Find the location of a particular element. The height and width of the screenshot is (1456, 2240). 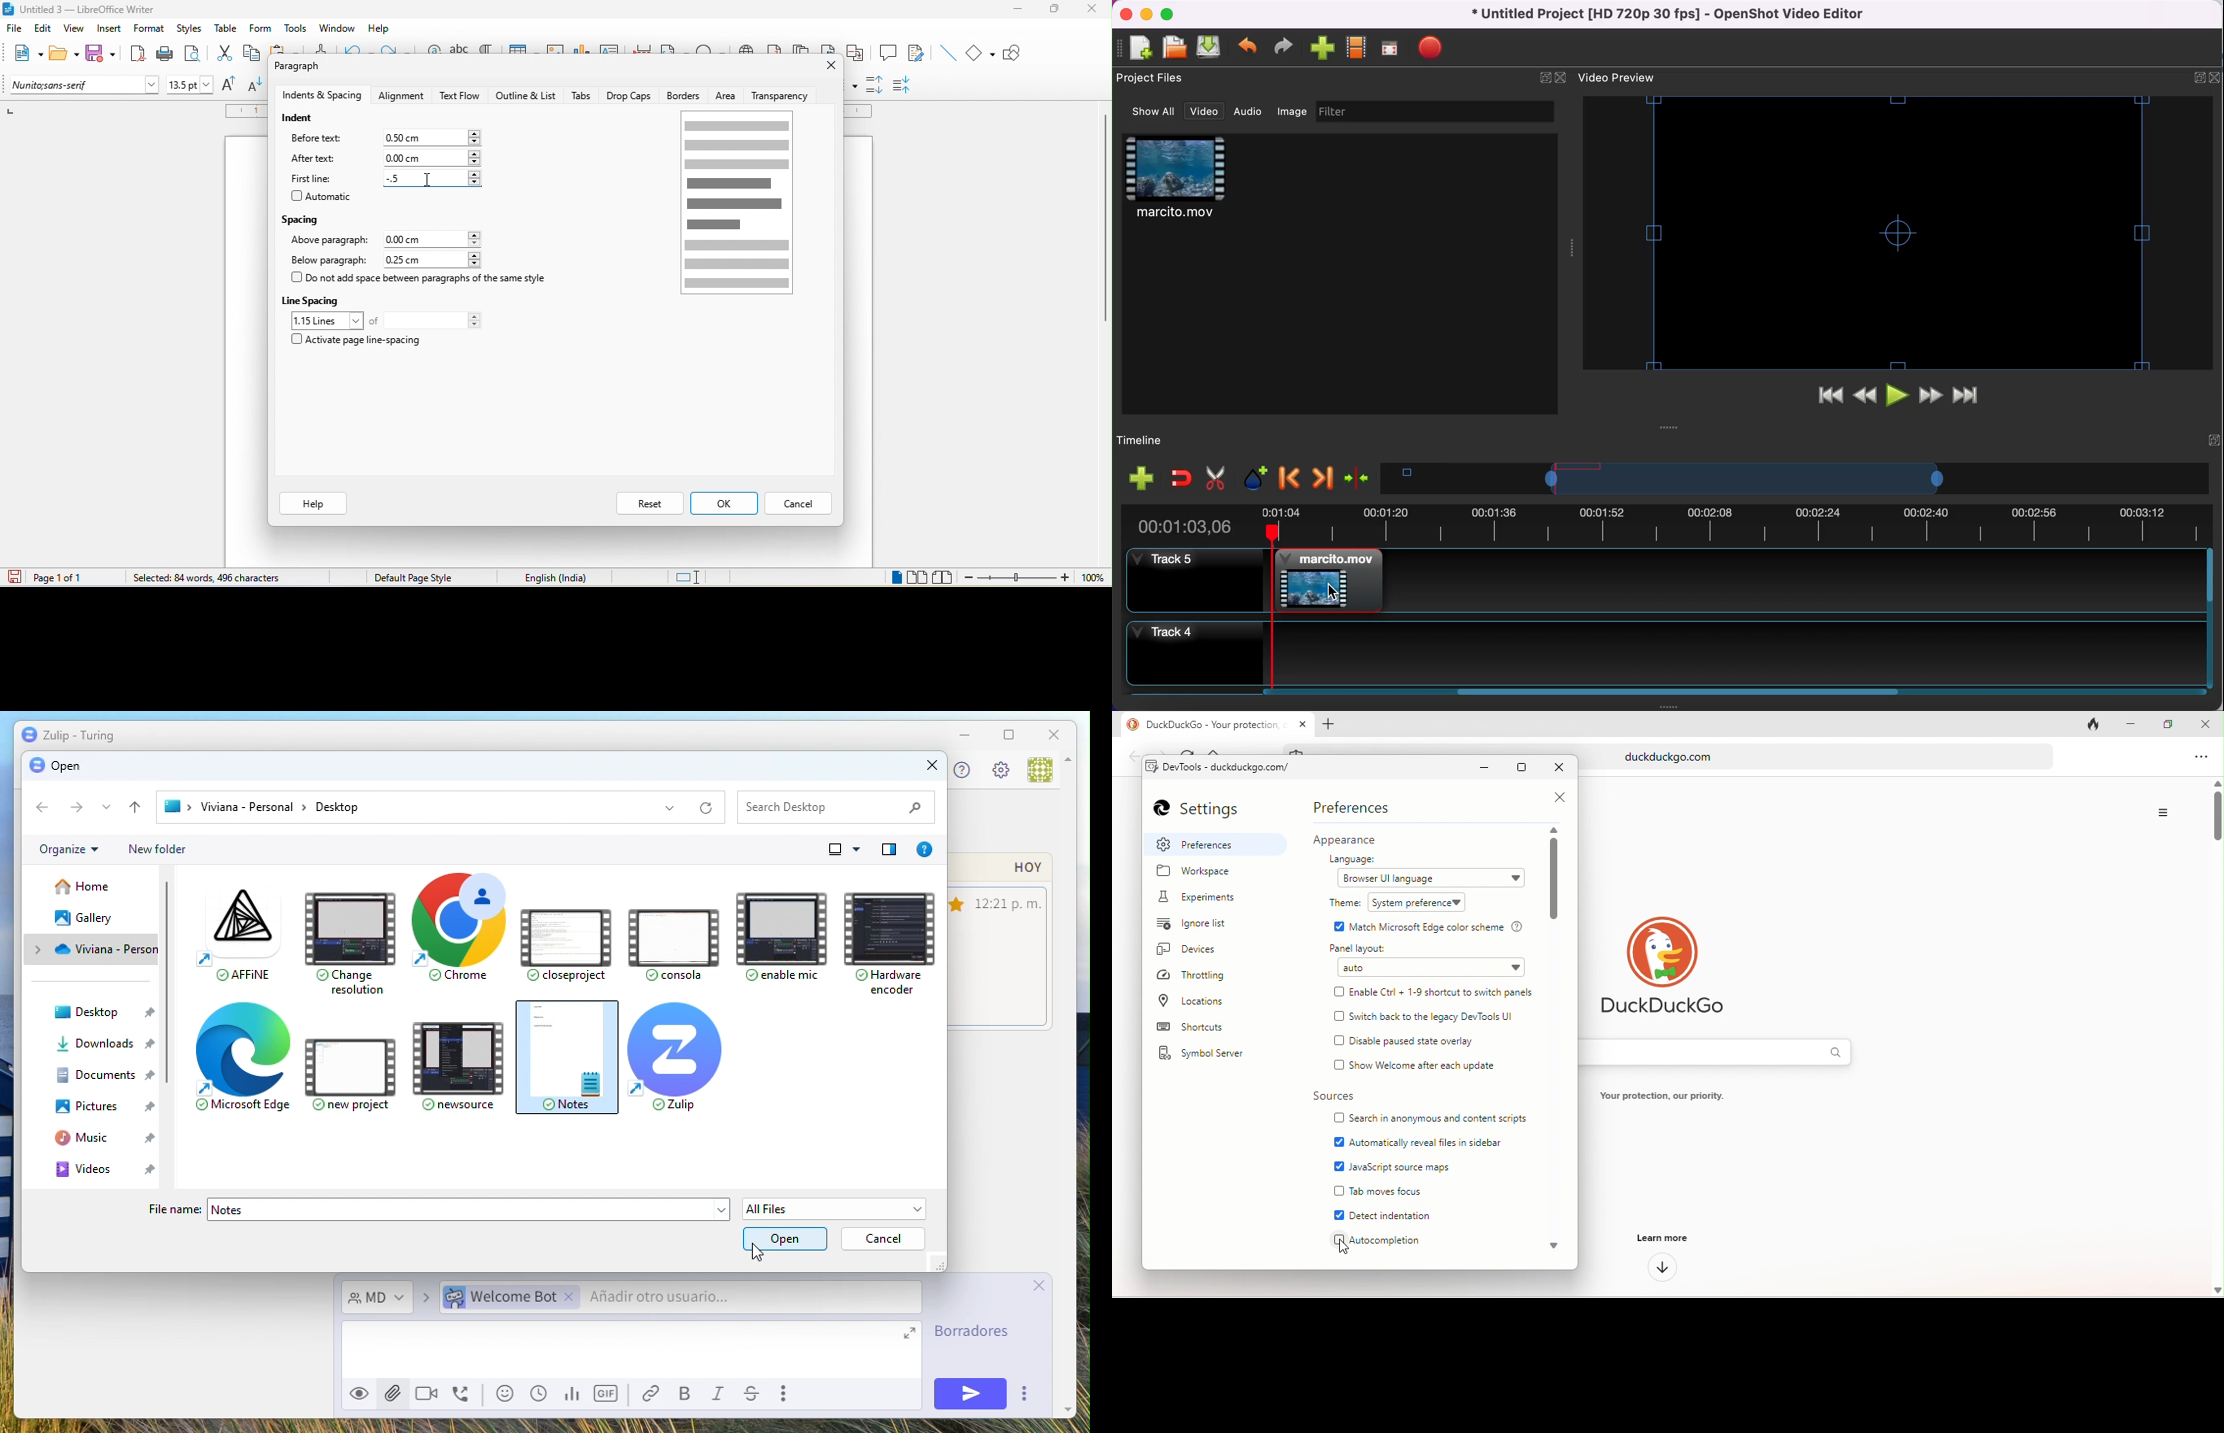

window is located at coordinates (338, 28).